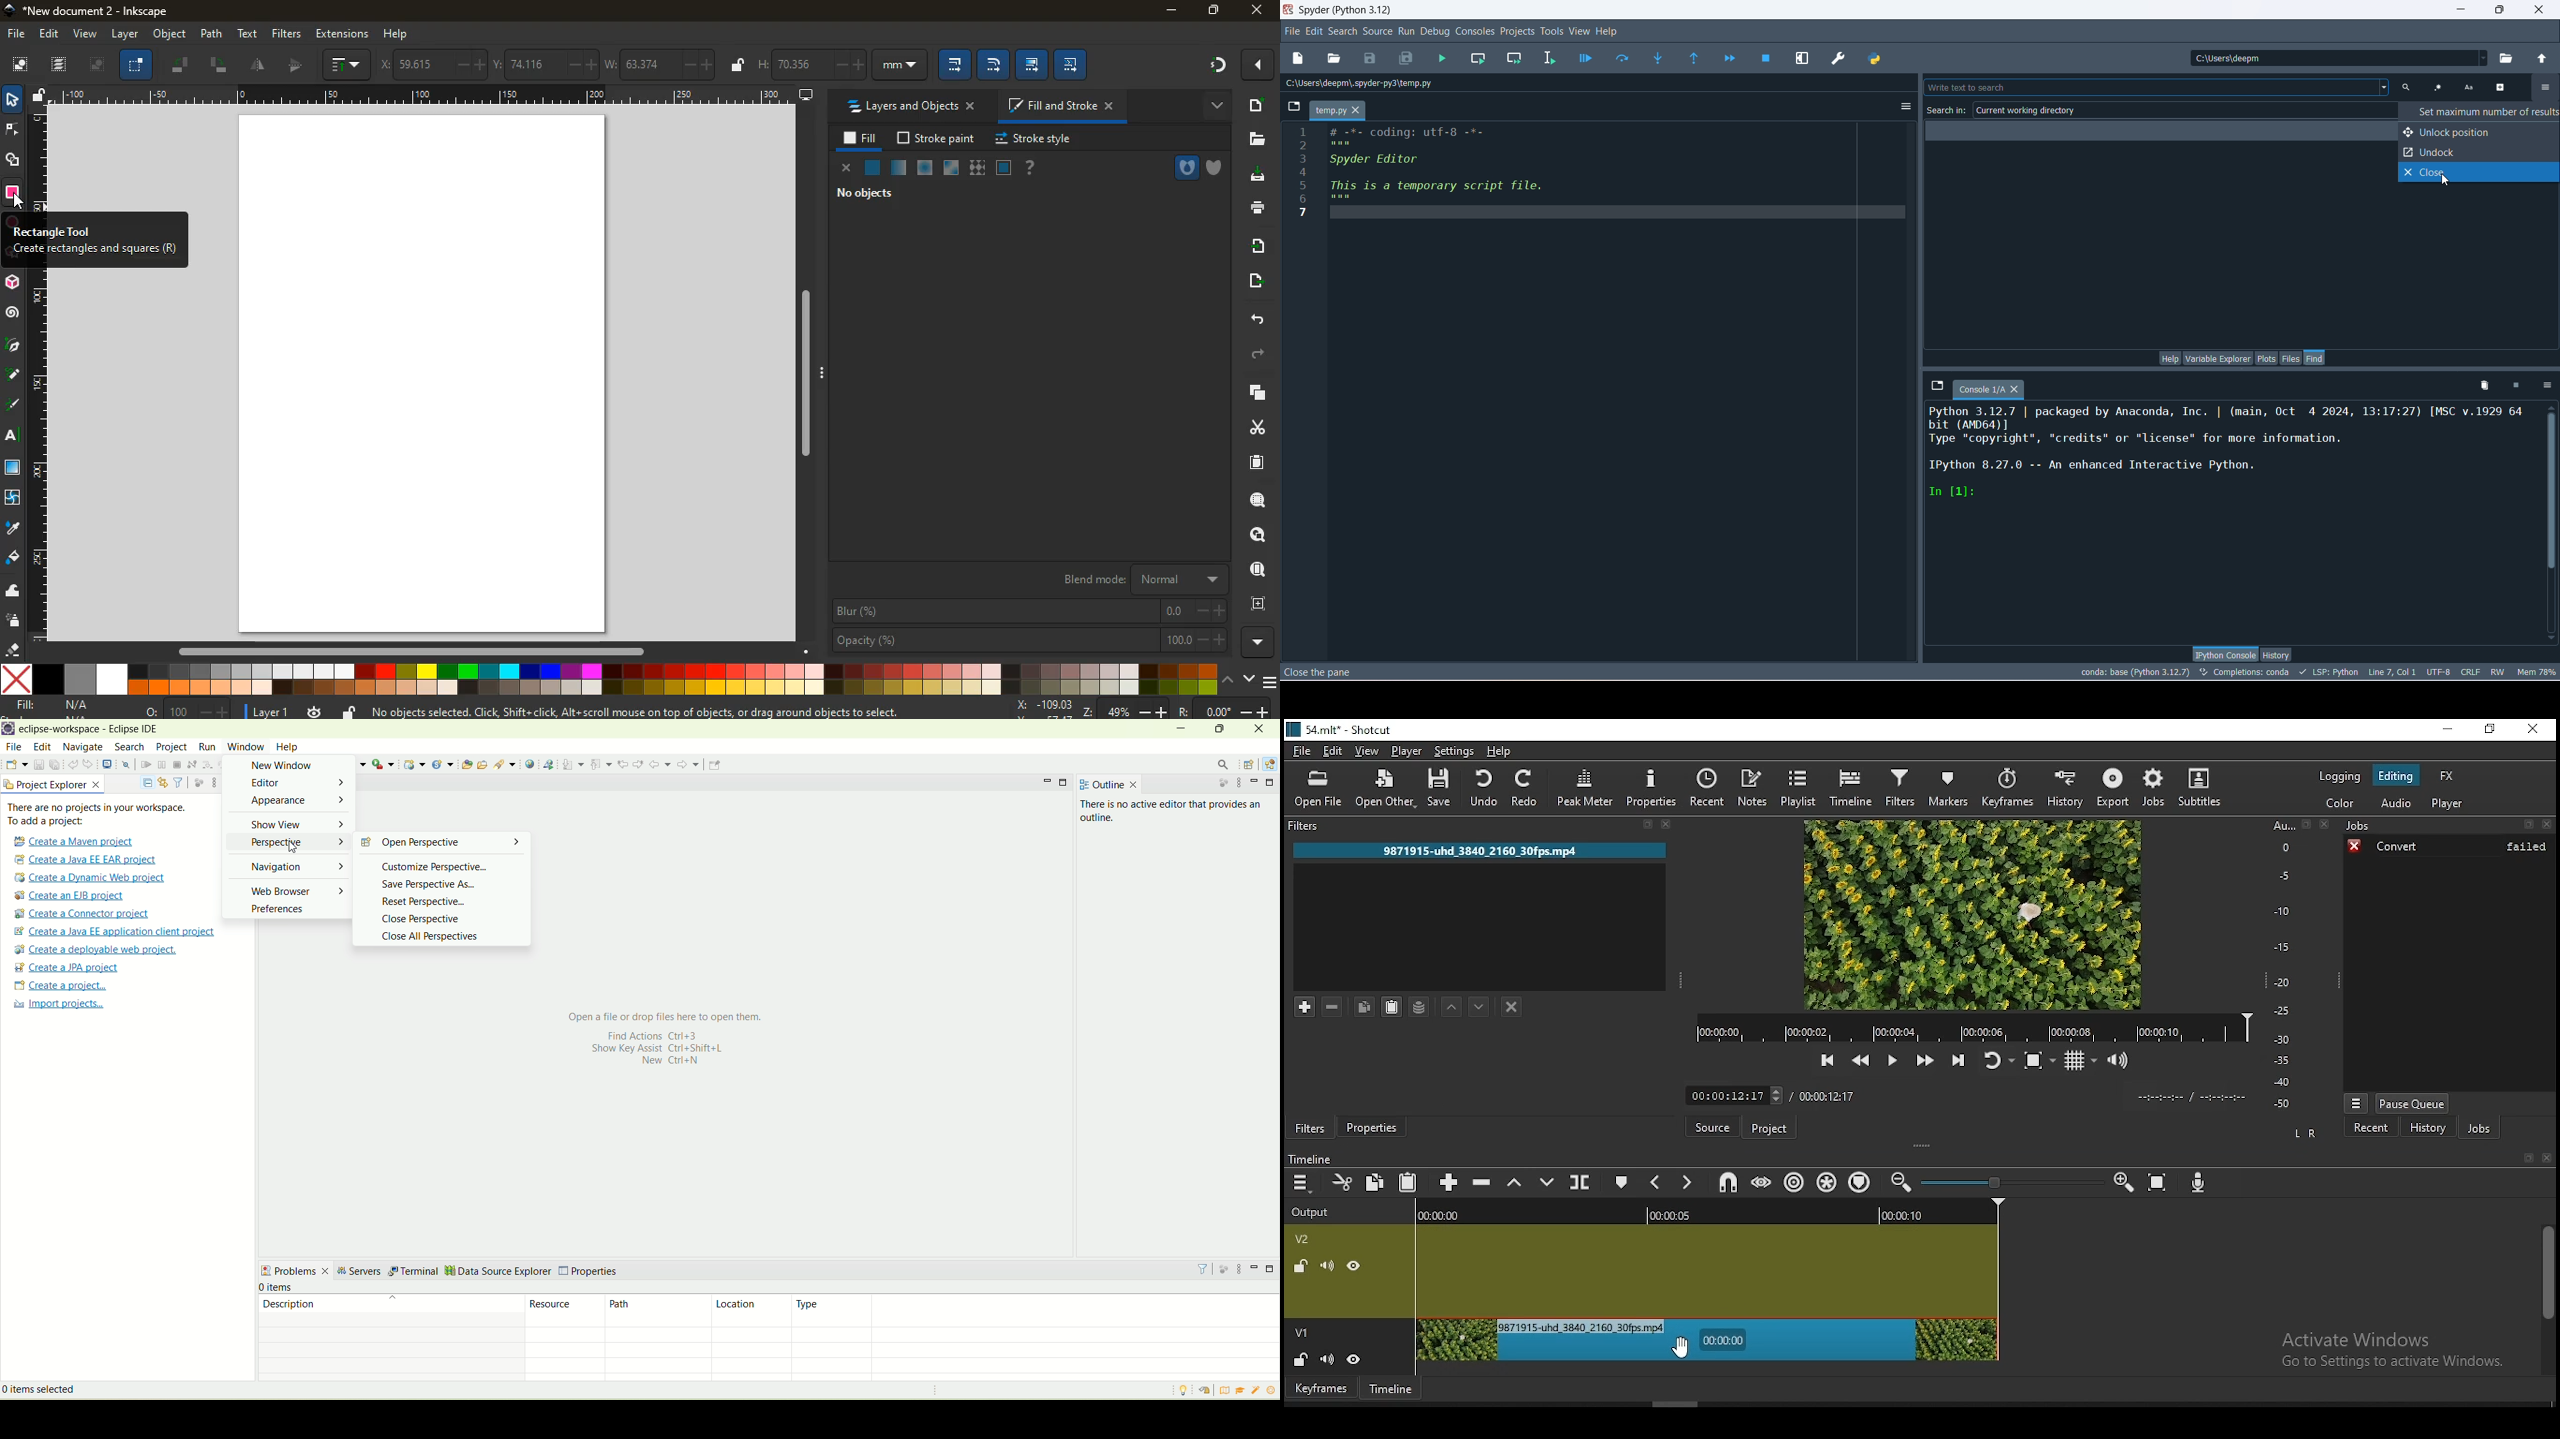  I want to click on v2, so click(1306, 1241).